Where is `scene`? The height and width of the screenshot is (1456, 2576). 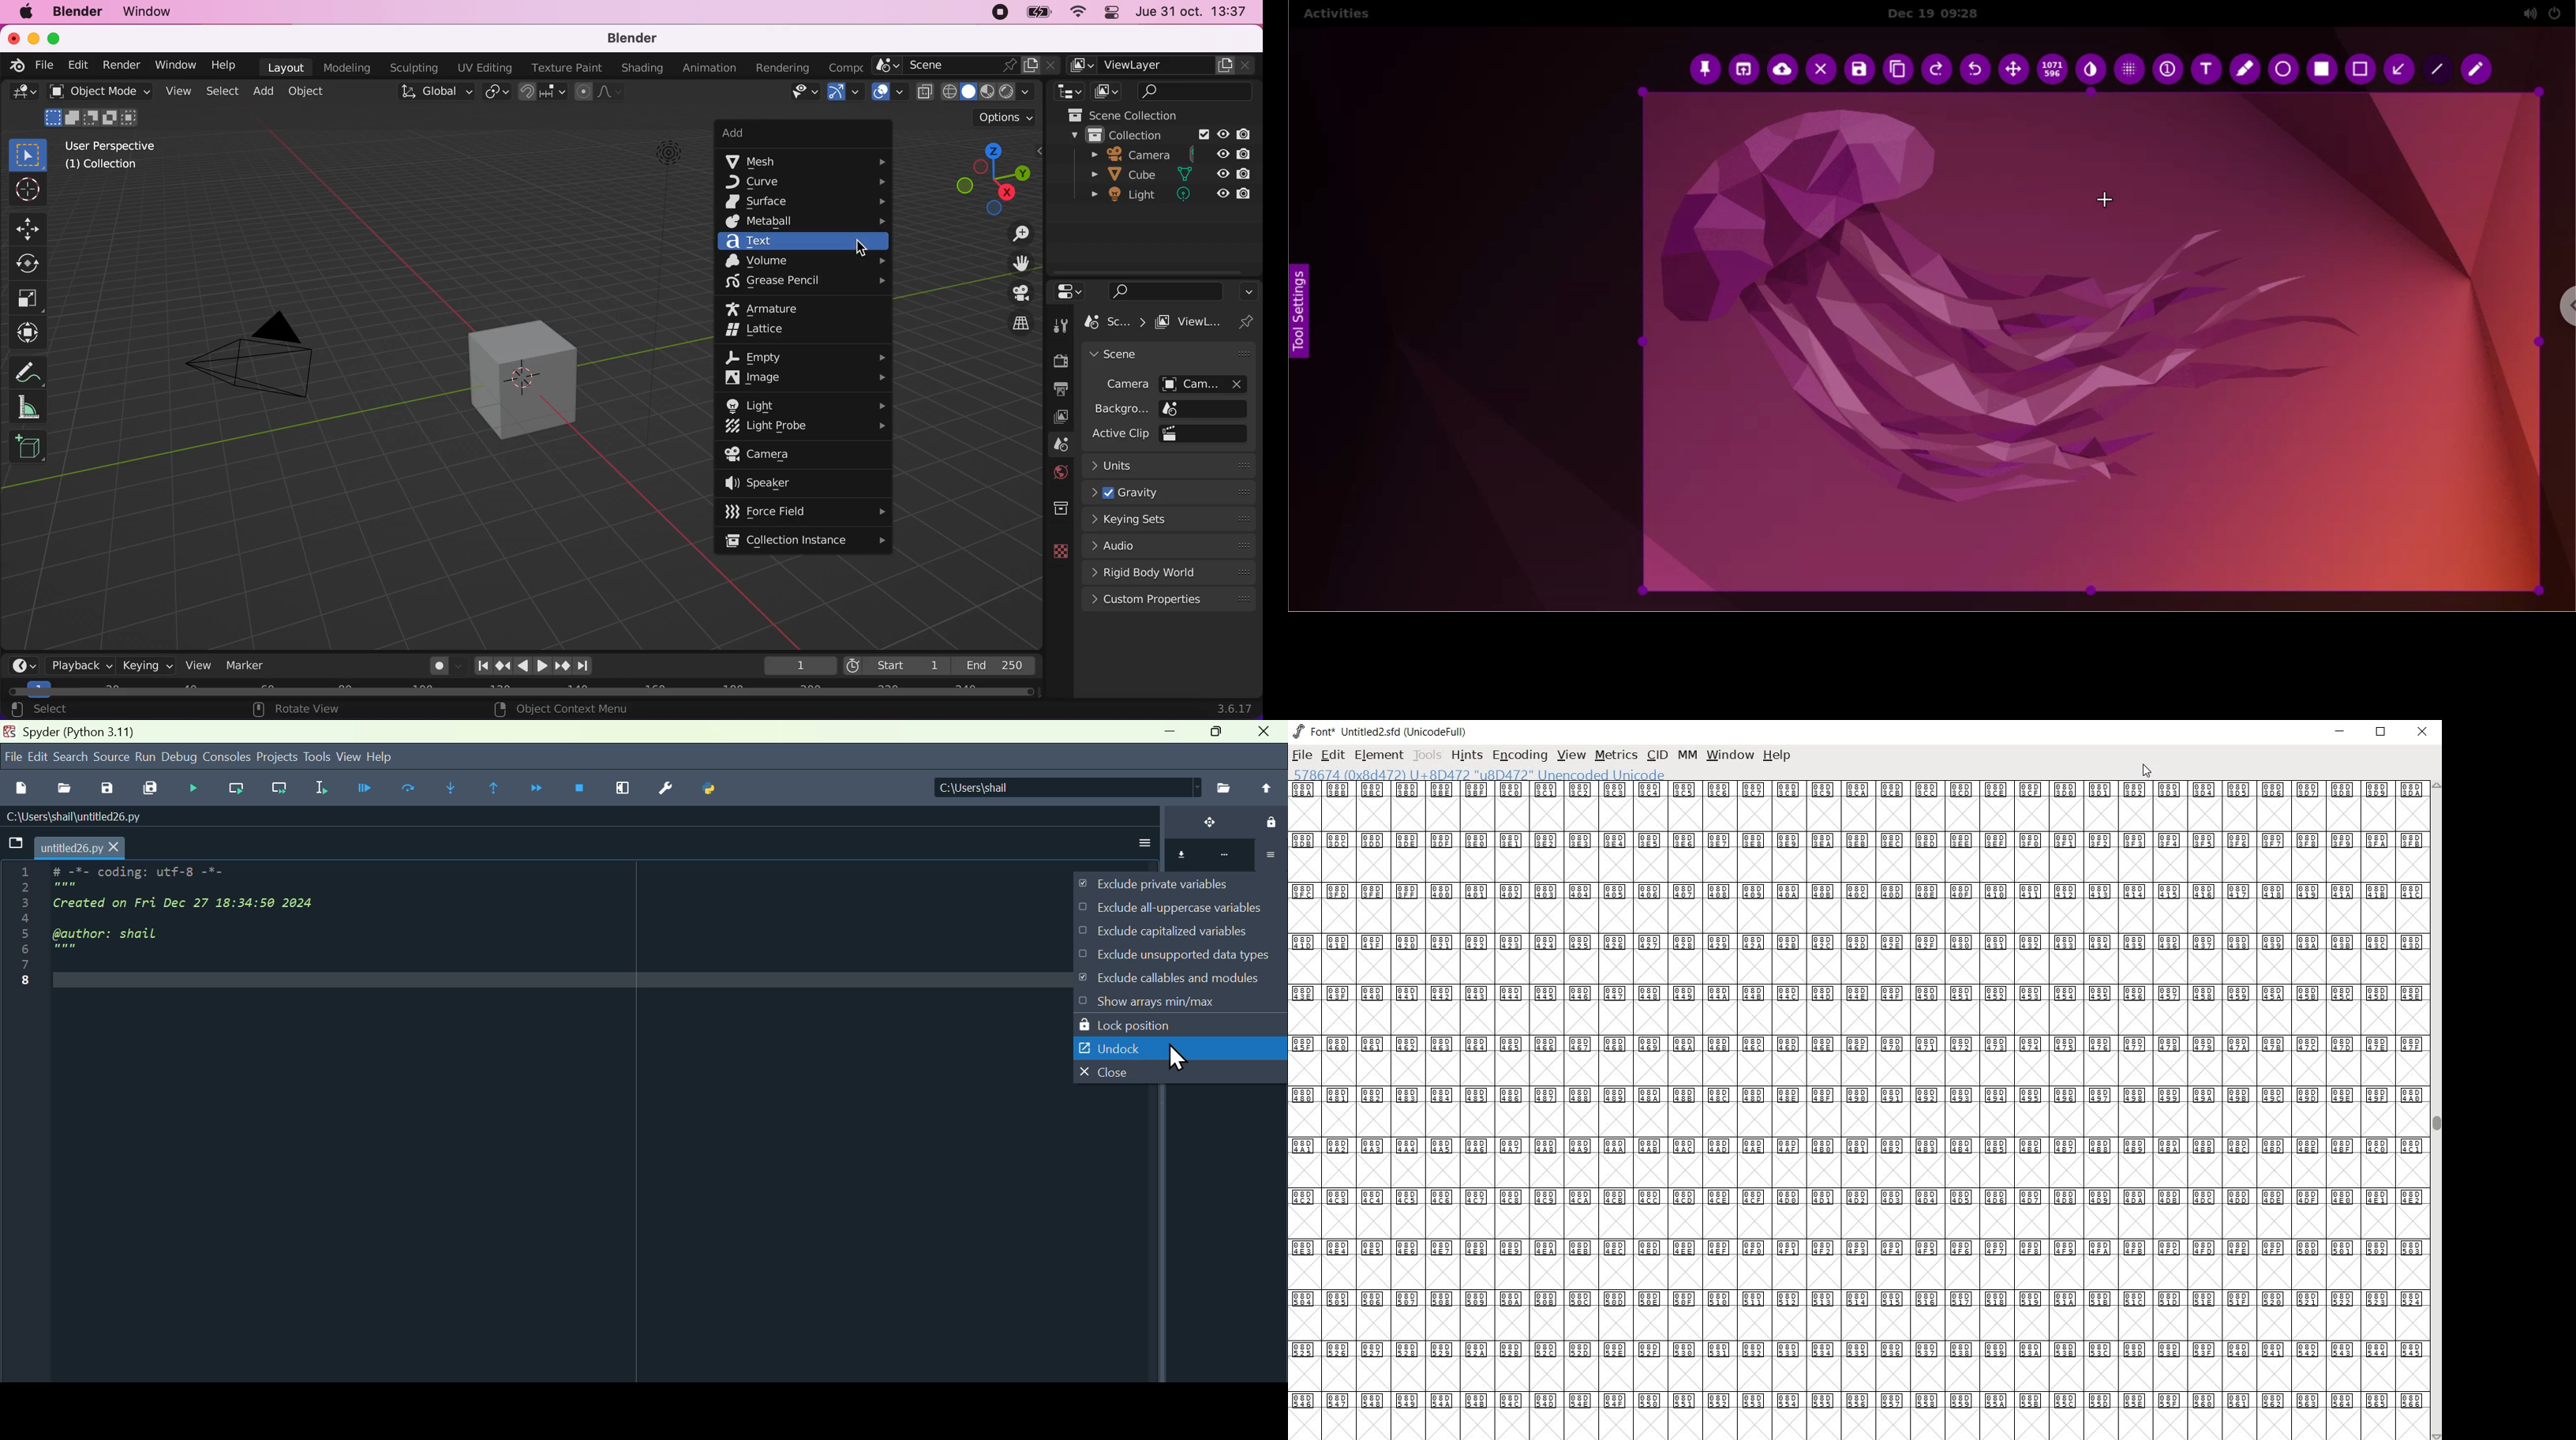
scene is located at coordinates (1114, 322).